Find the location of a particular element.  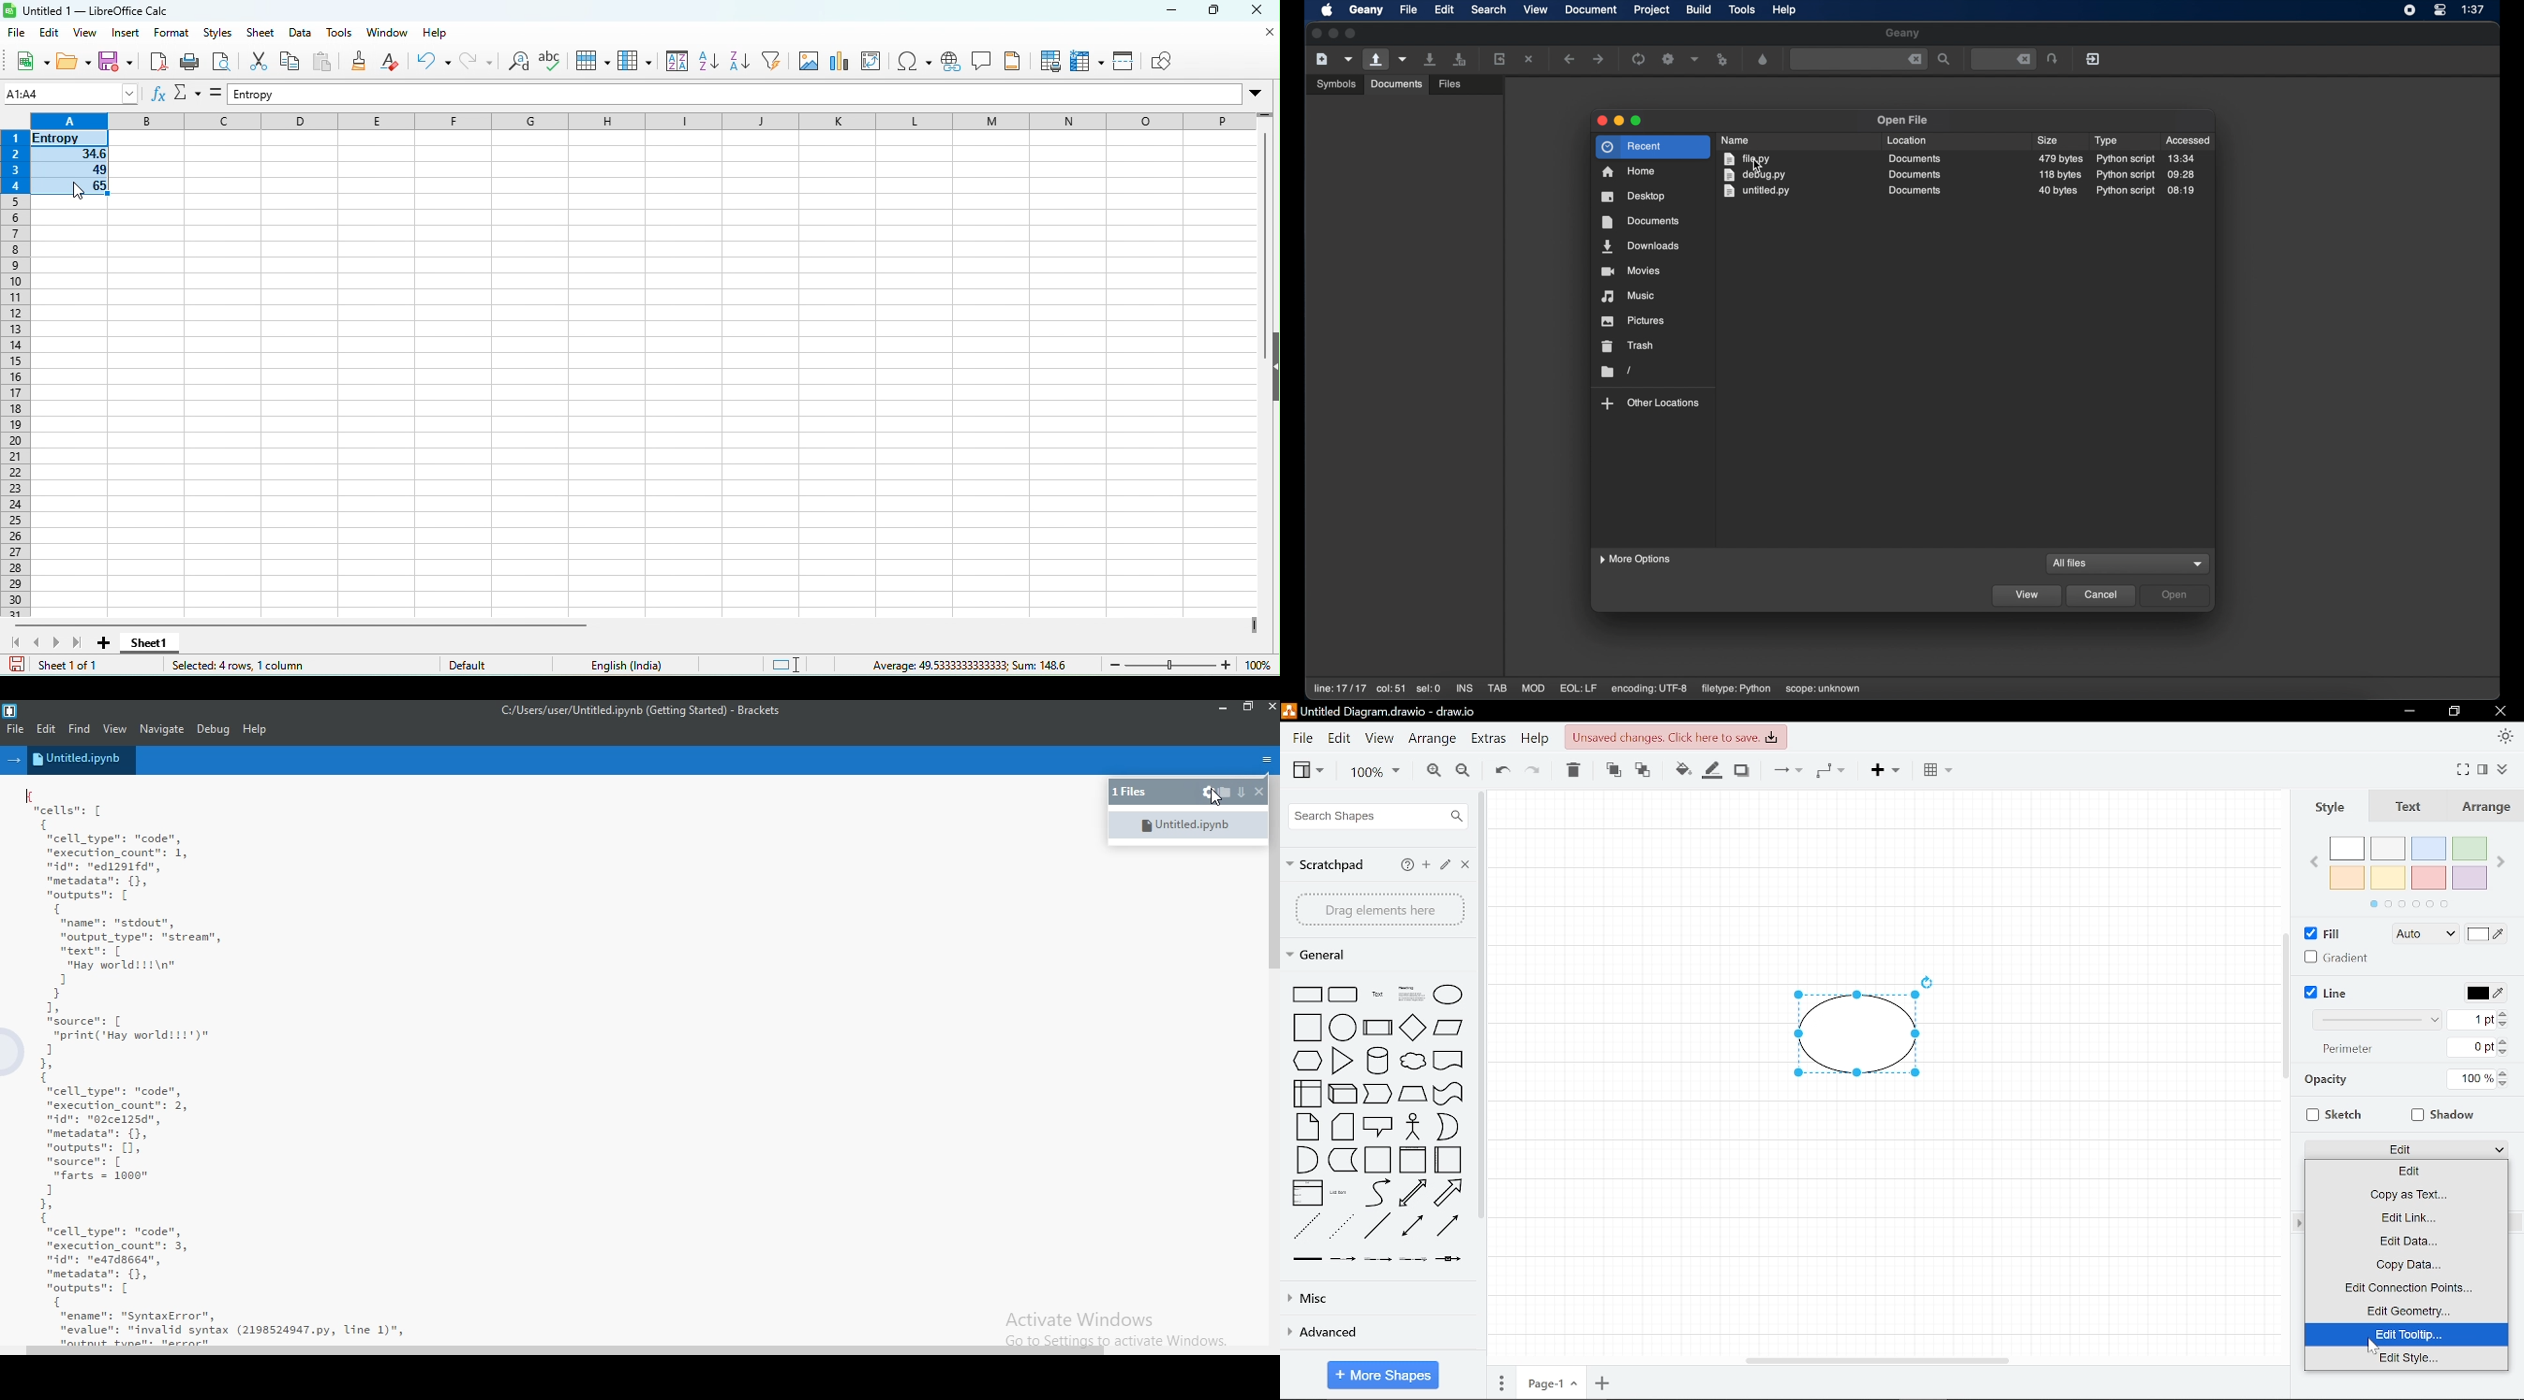

actor is located at coordinates (1413, 1127).